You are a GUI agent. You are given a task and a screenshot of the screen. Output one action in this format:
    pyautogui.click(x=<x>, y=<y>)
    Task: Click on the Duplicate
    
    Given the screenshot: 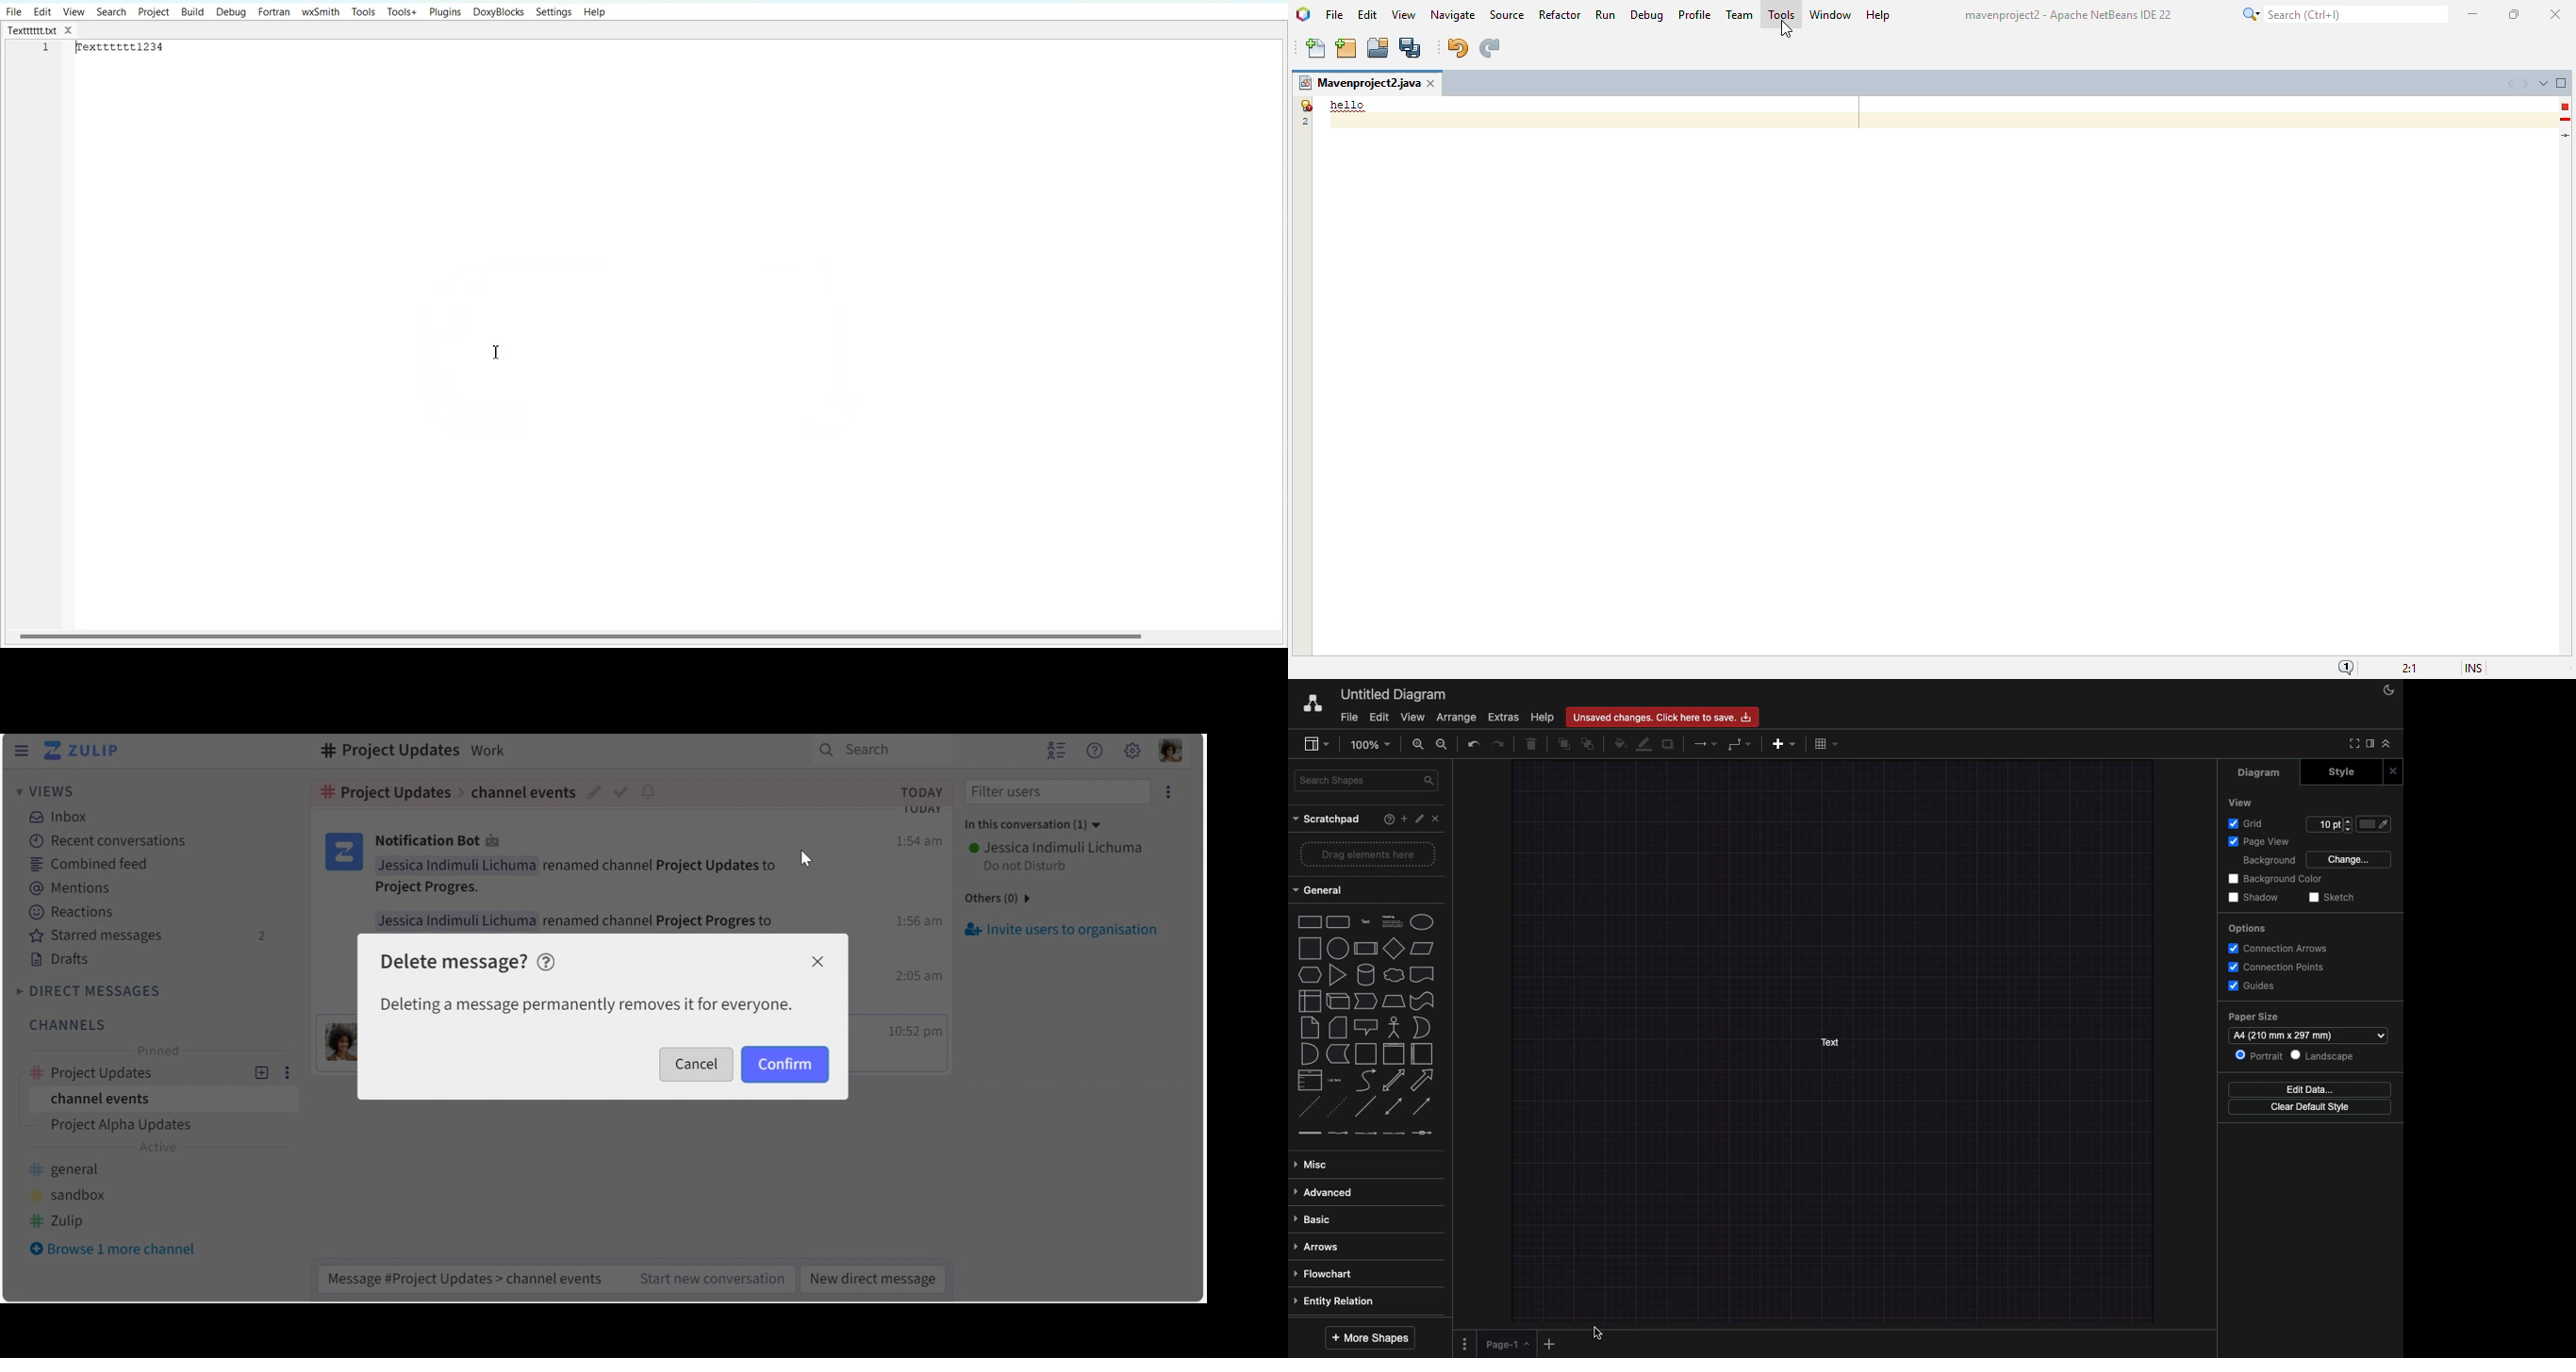 What is the action you would take?
    pyautogui.click(x=1669, y=744)
    